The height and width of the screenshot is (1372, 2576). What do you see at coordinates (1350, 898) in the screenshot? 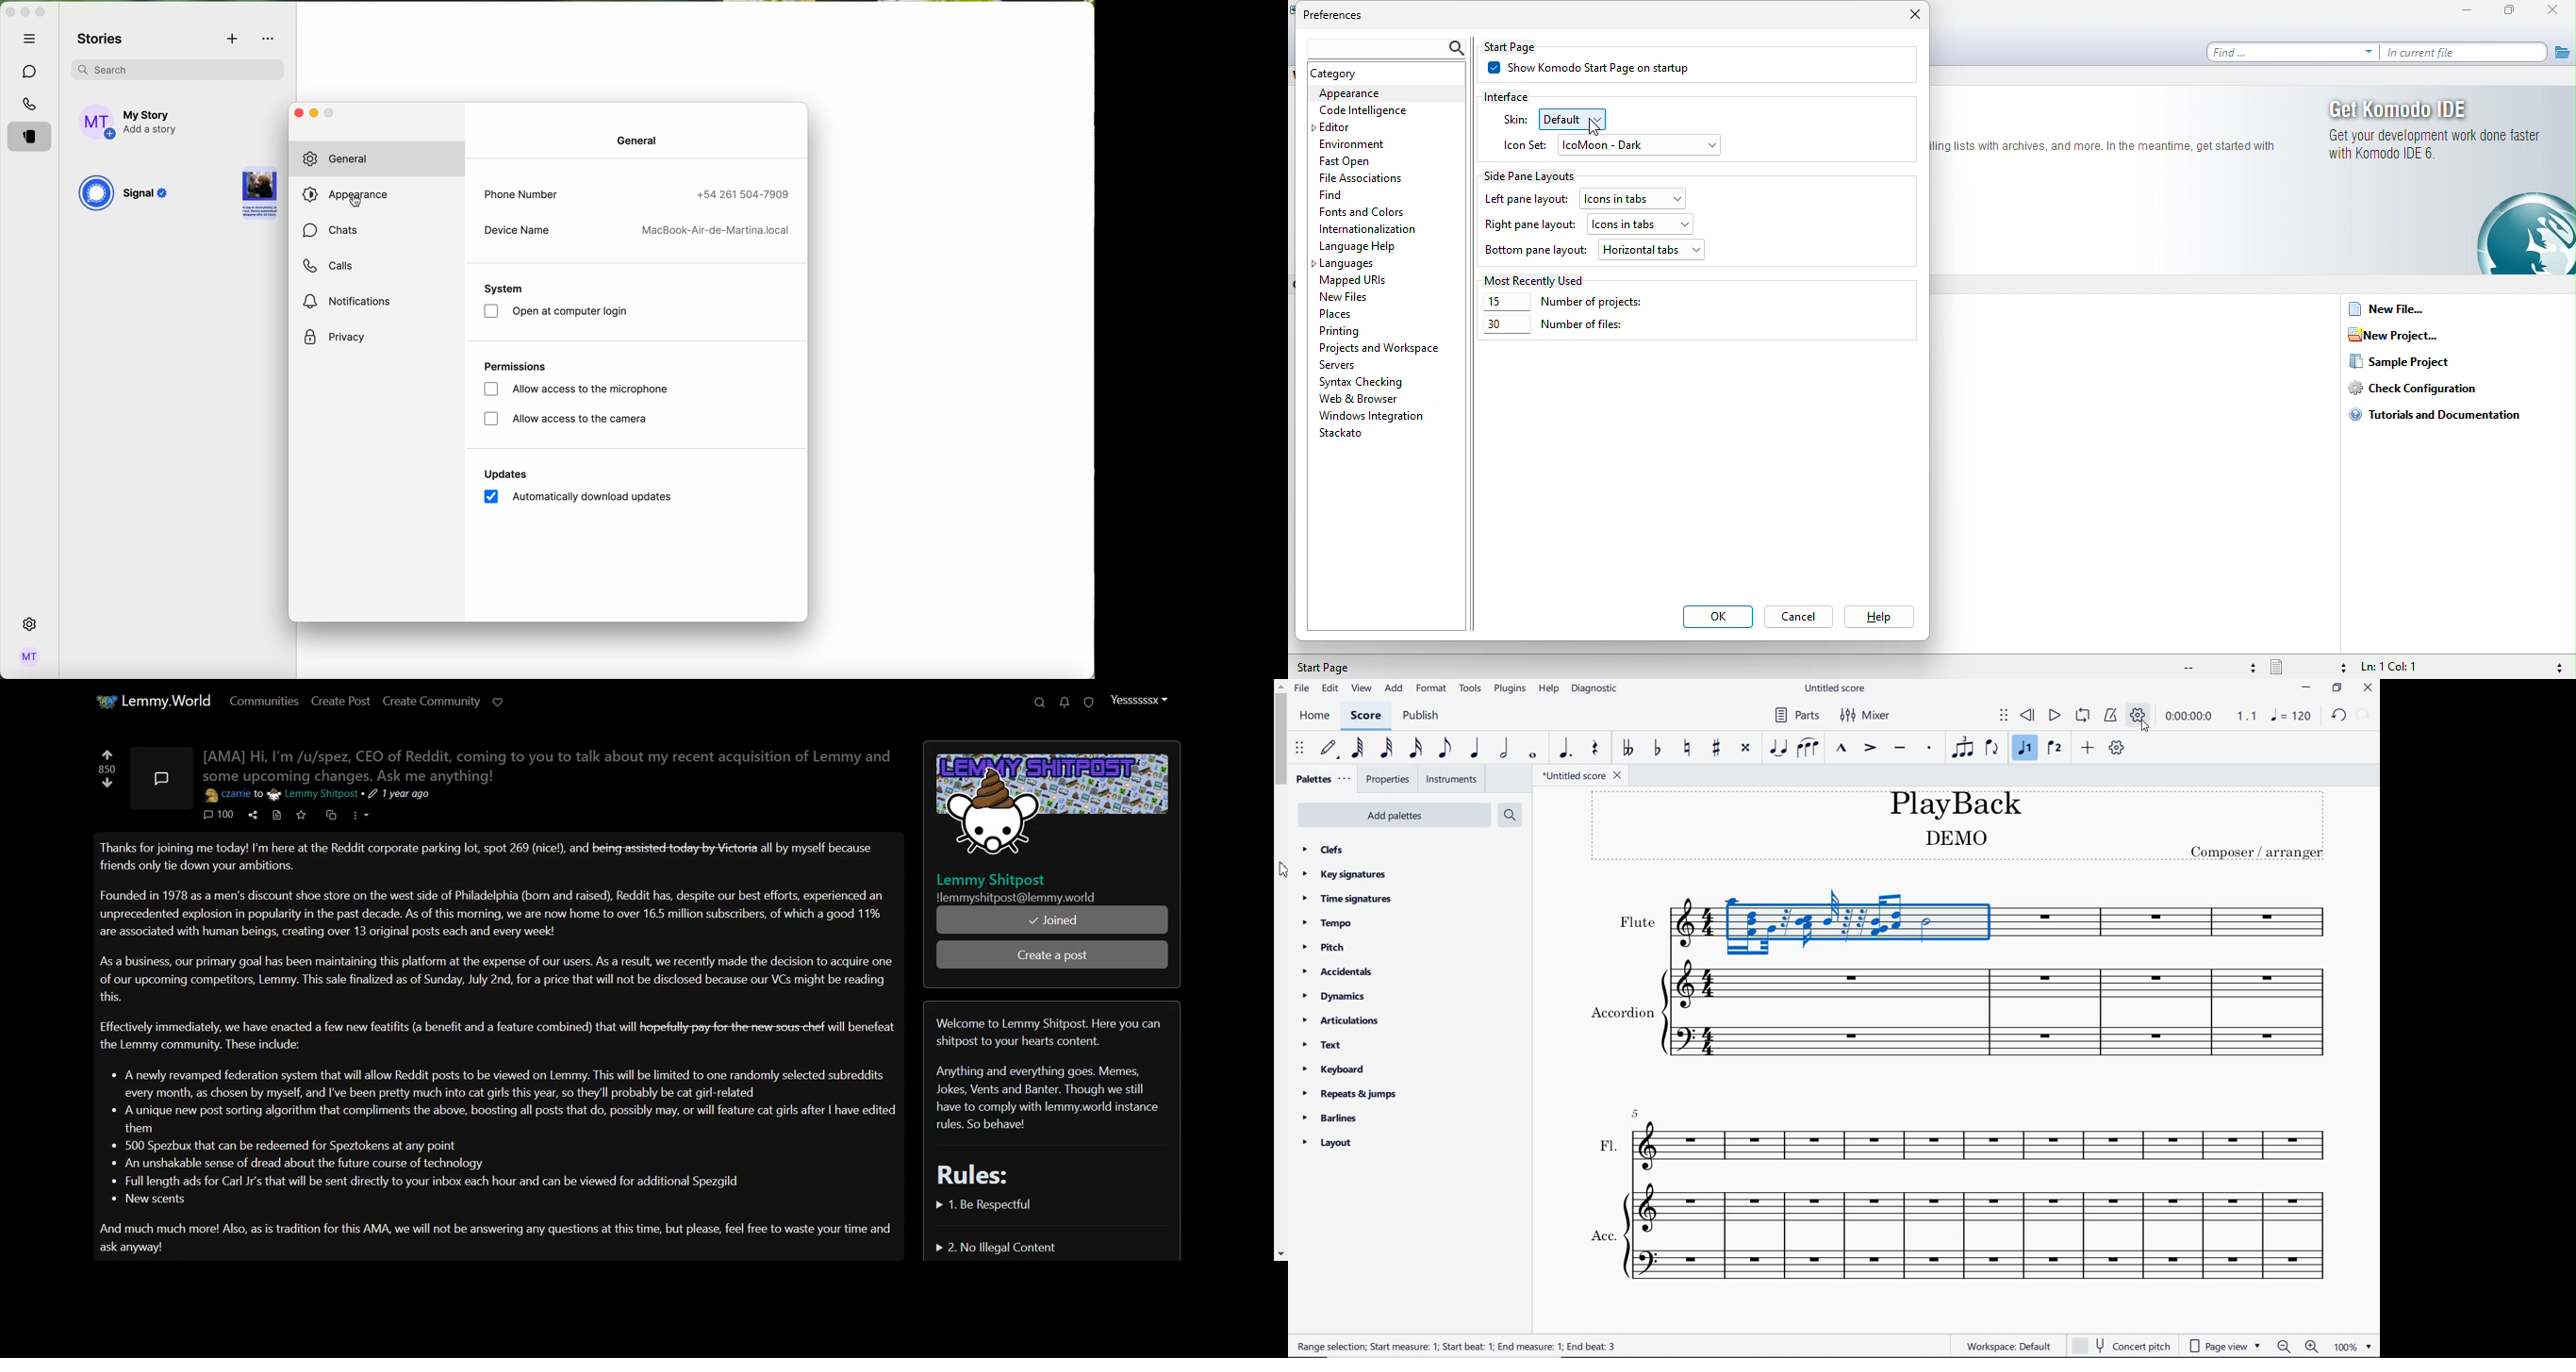
I see `time signatures` at bounding box center [1350, 898].